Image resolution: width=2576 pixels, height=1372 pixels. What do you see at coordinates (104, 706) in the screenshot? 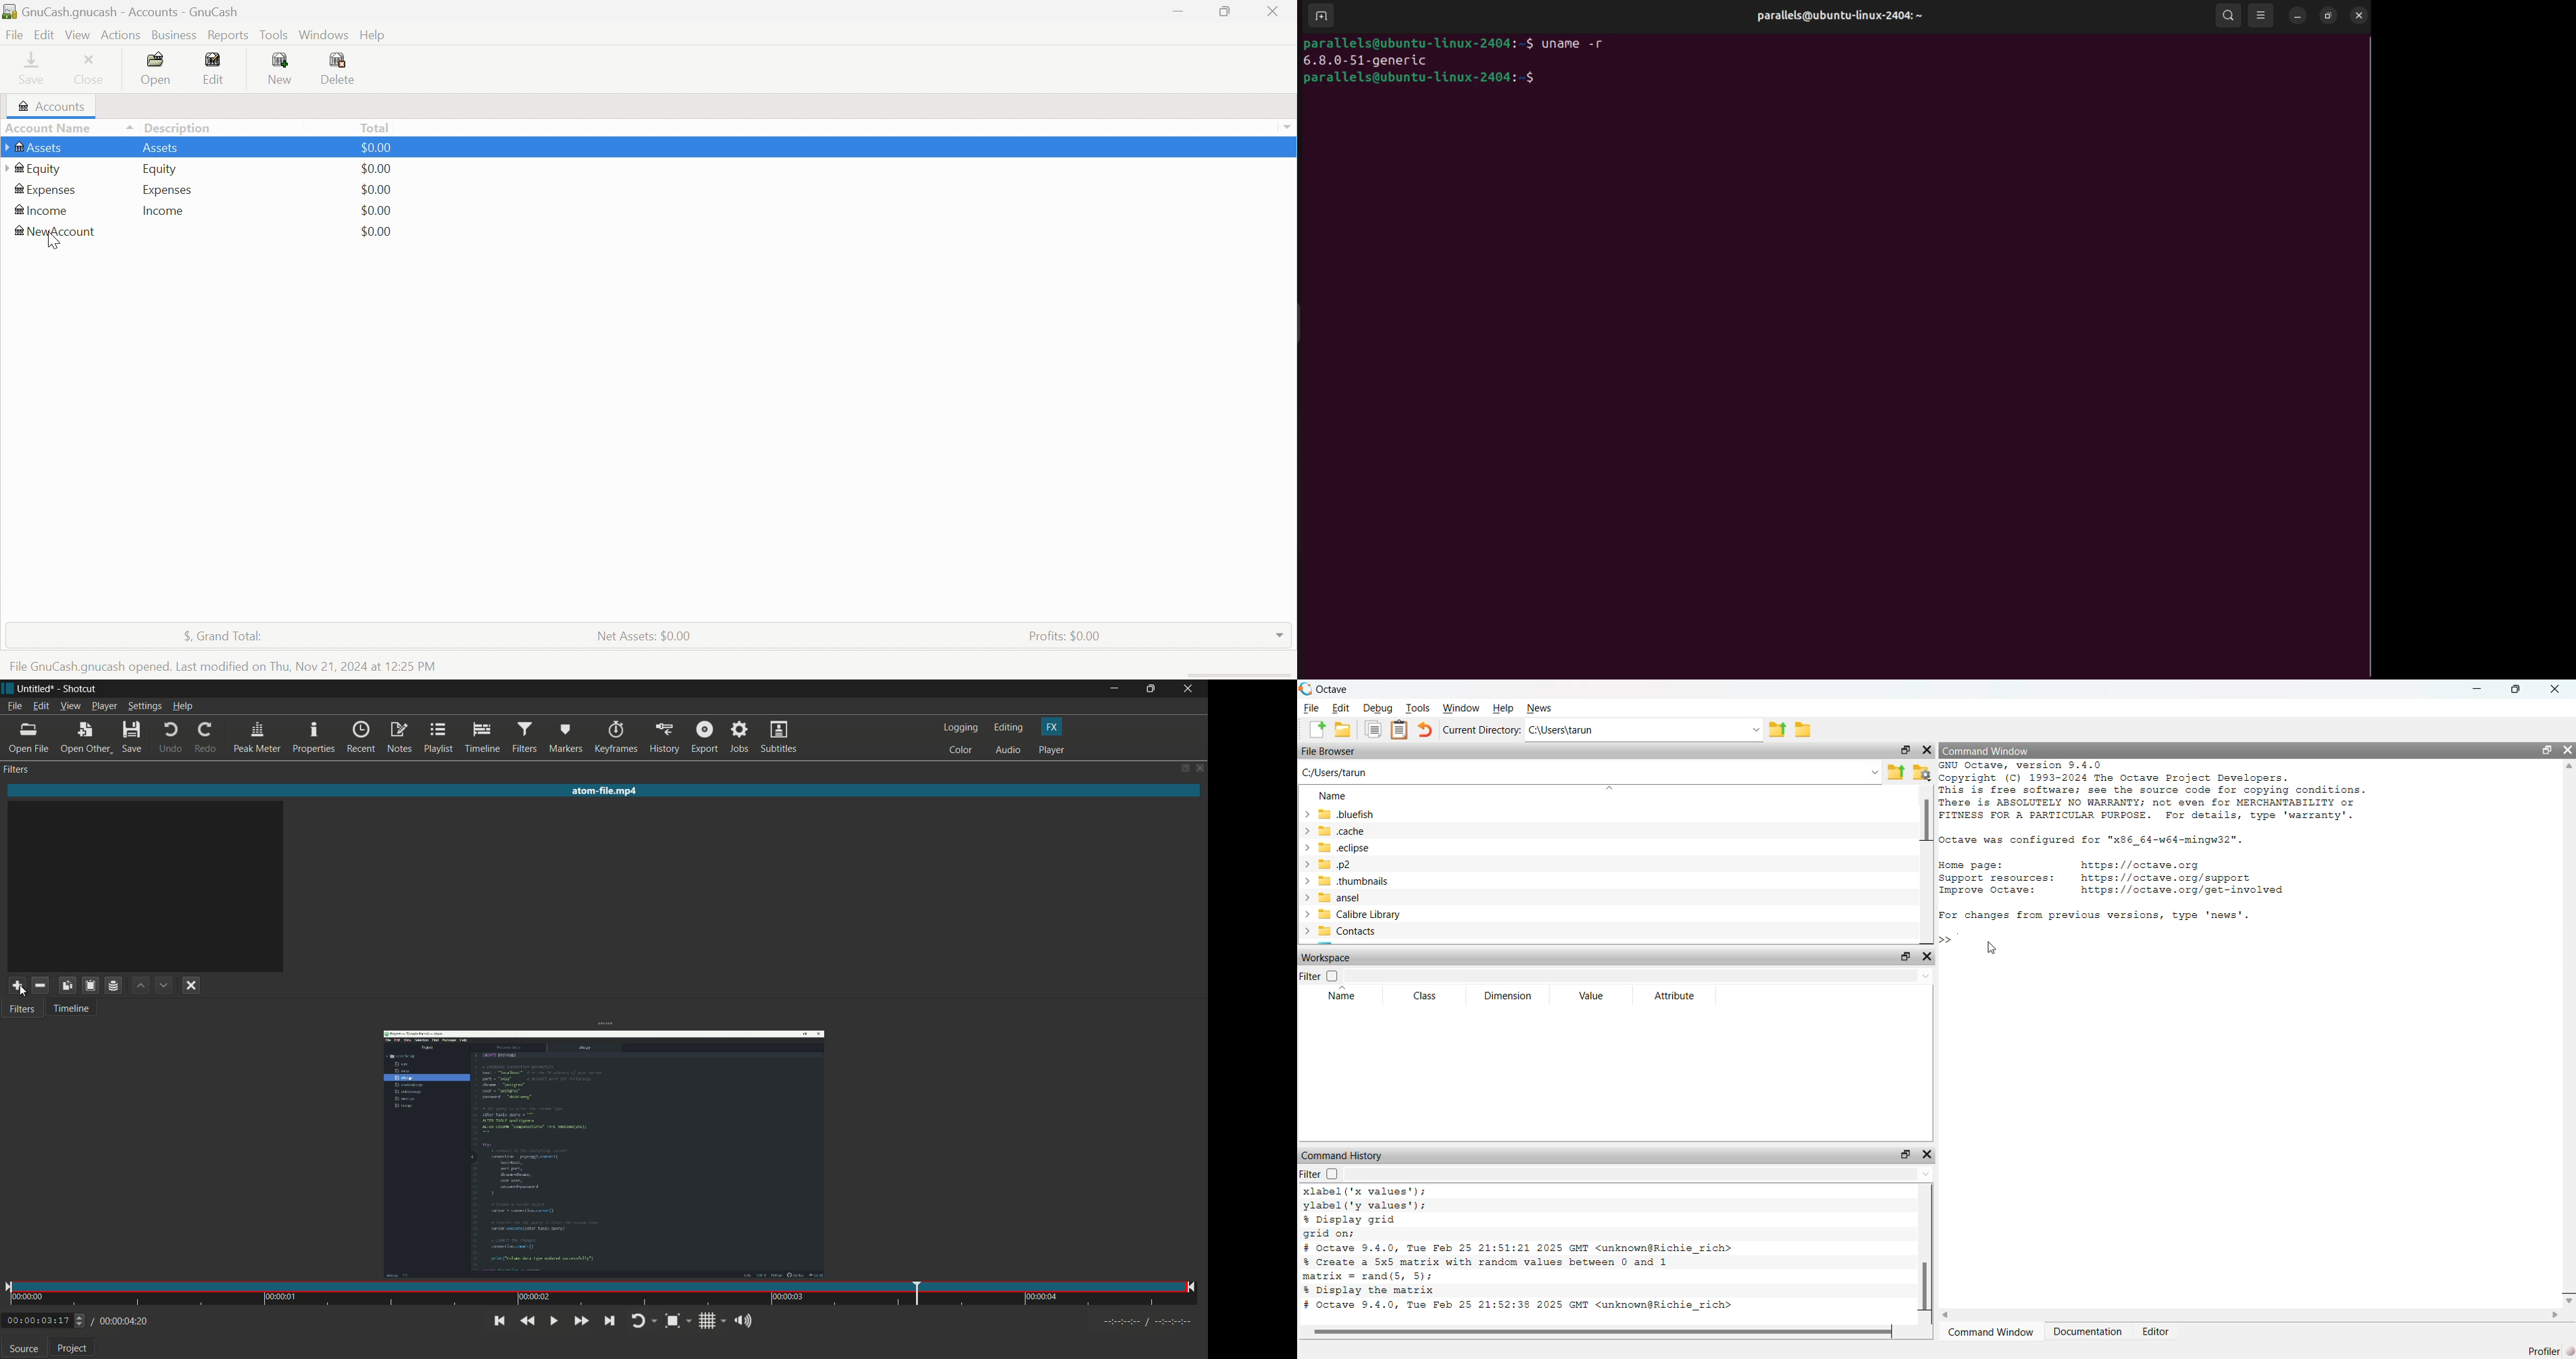
I see `player menu` at bounding box center [104, 706].